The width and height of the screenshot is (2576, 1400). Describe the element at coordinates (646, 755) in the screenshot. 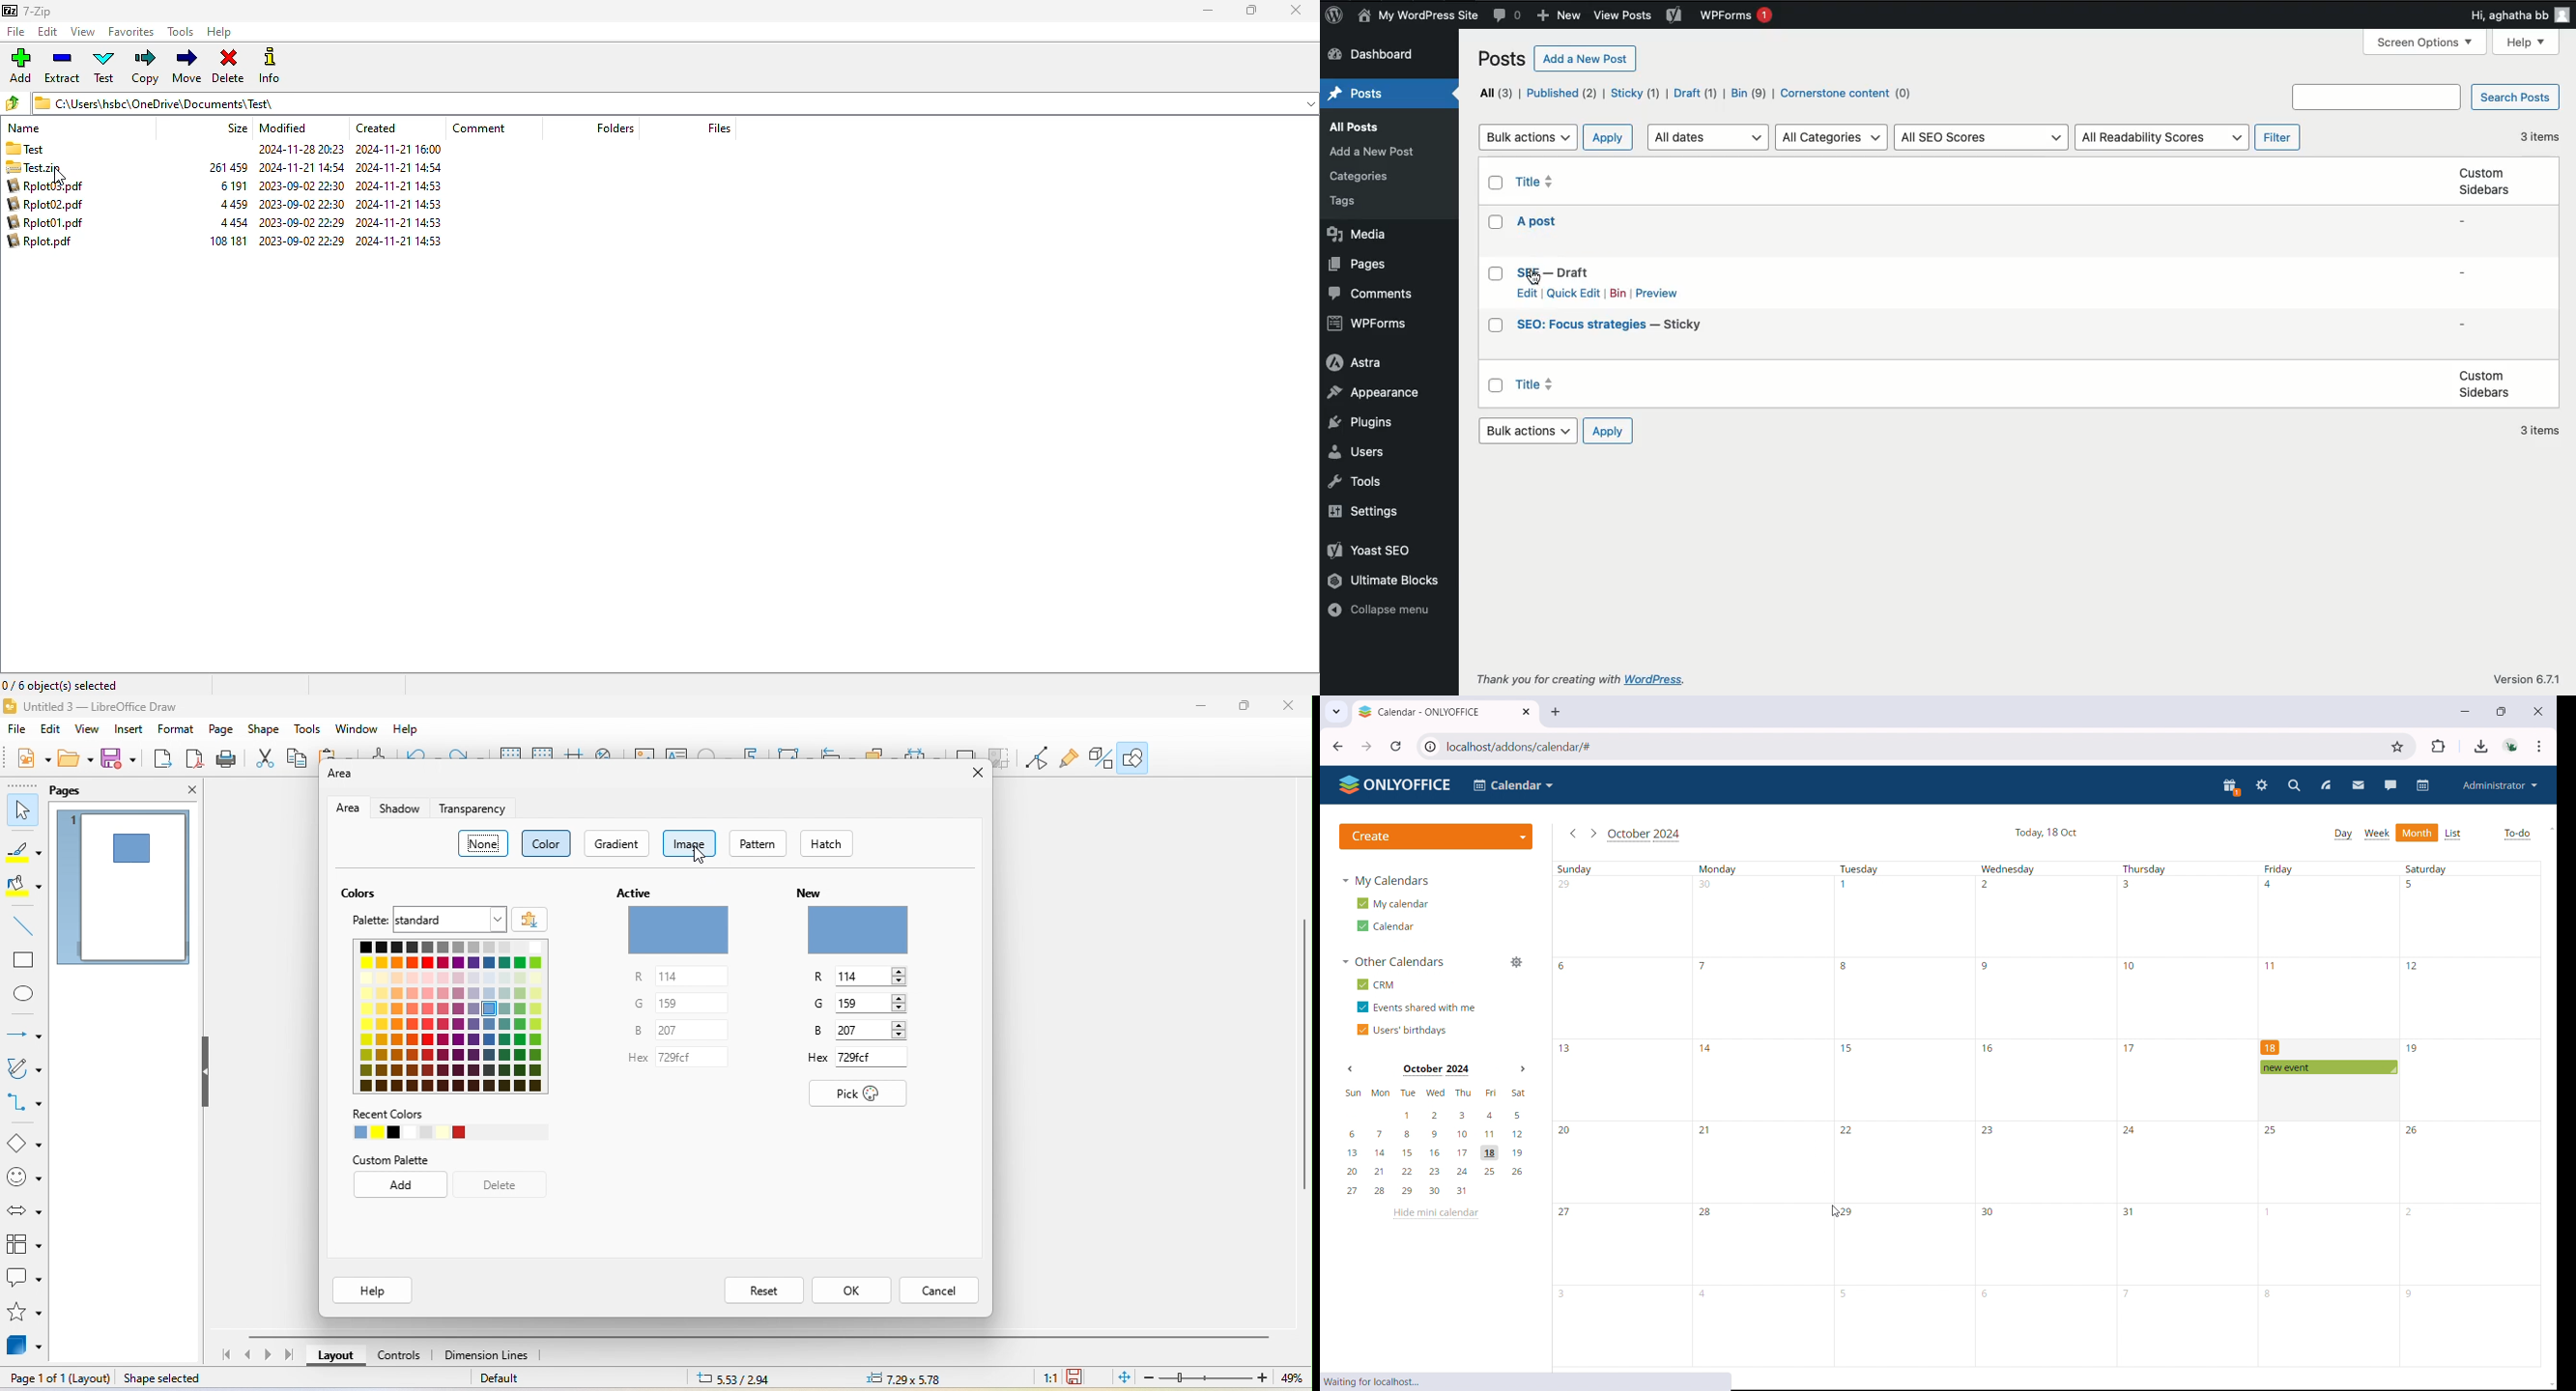

I see `image` at that location.